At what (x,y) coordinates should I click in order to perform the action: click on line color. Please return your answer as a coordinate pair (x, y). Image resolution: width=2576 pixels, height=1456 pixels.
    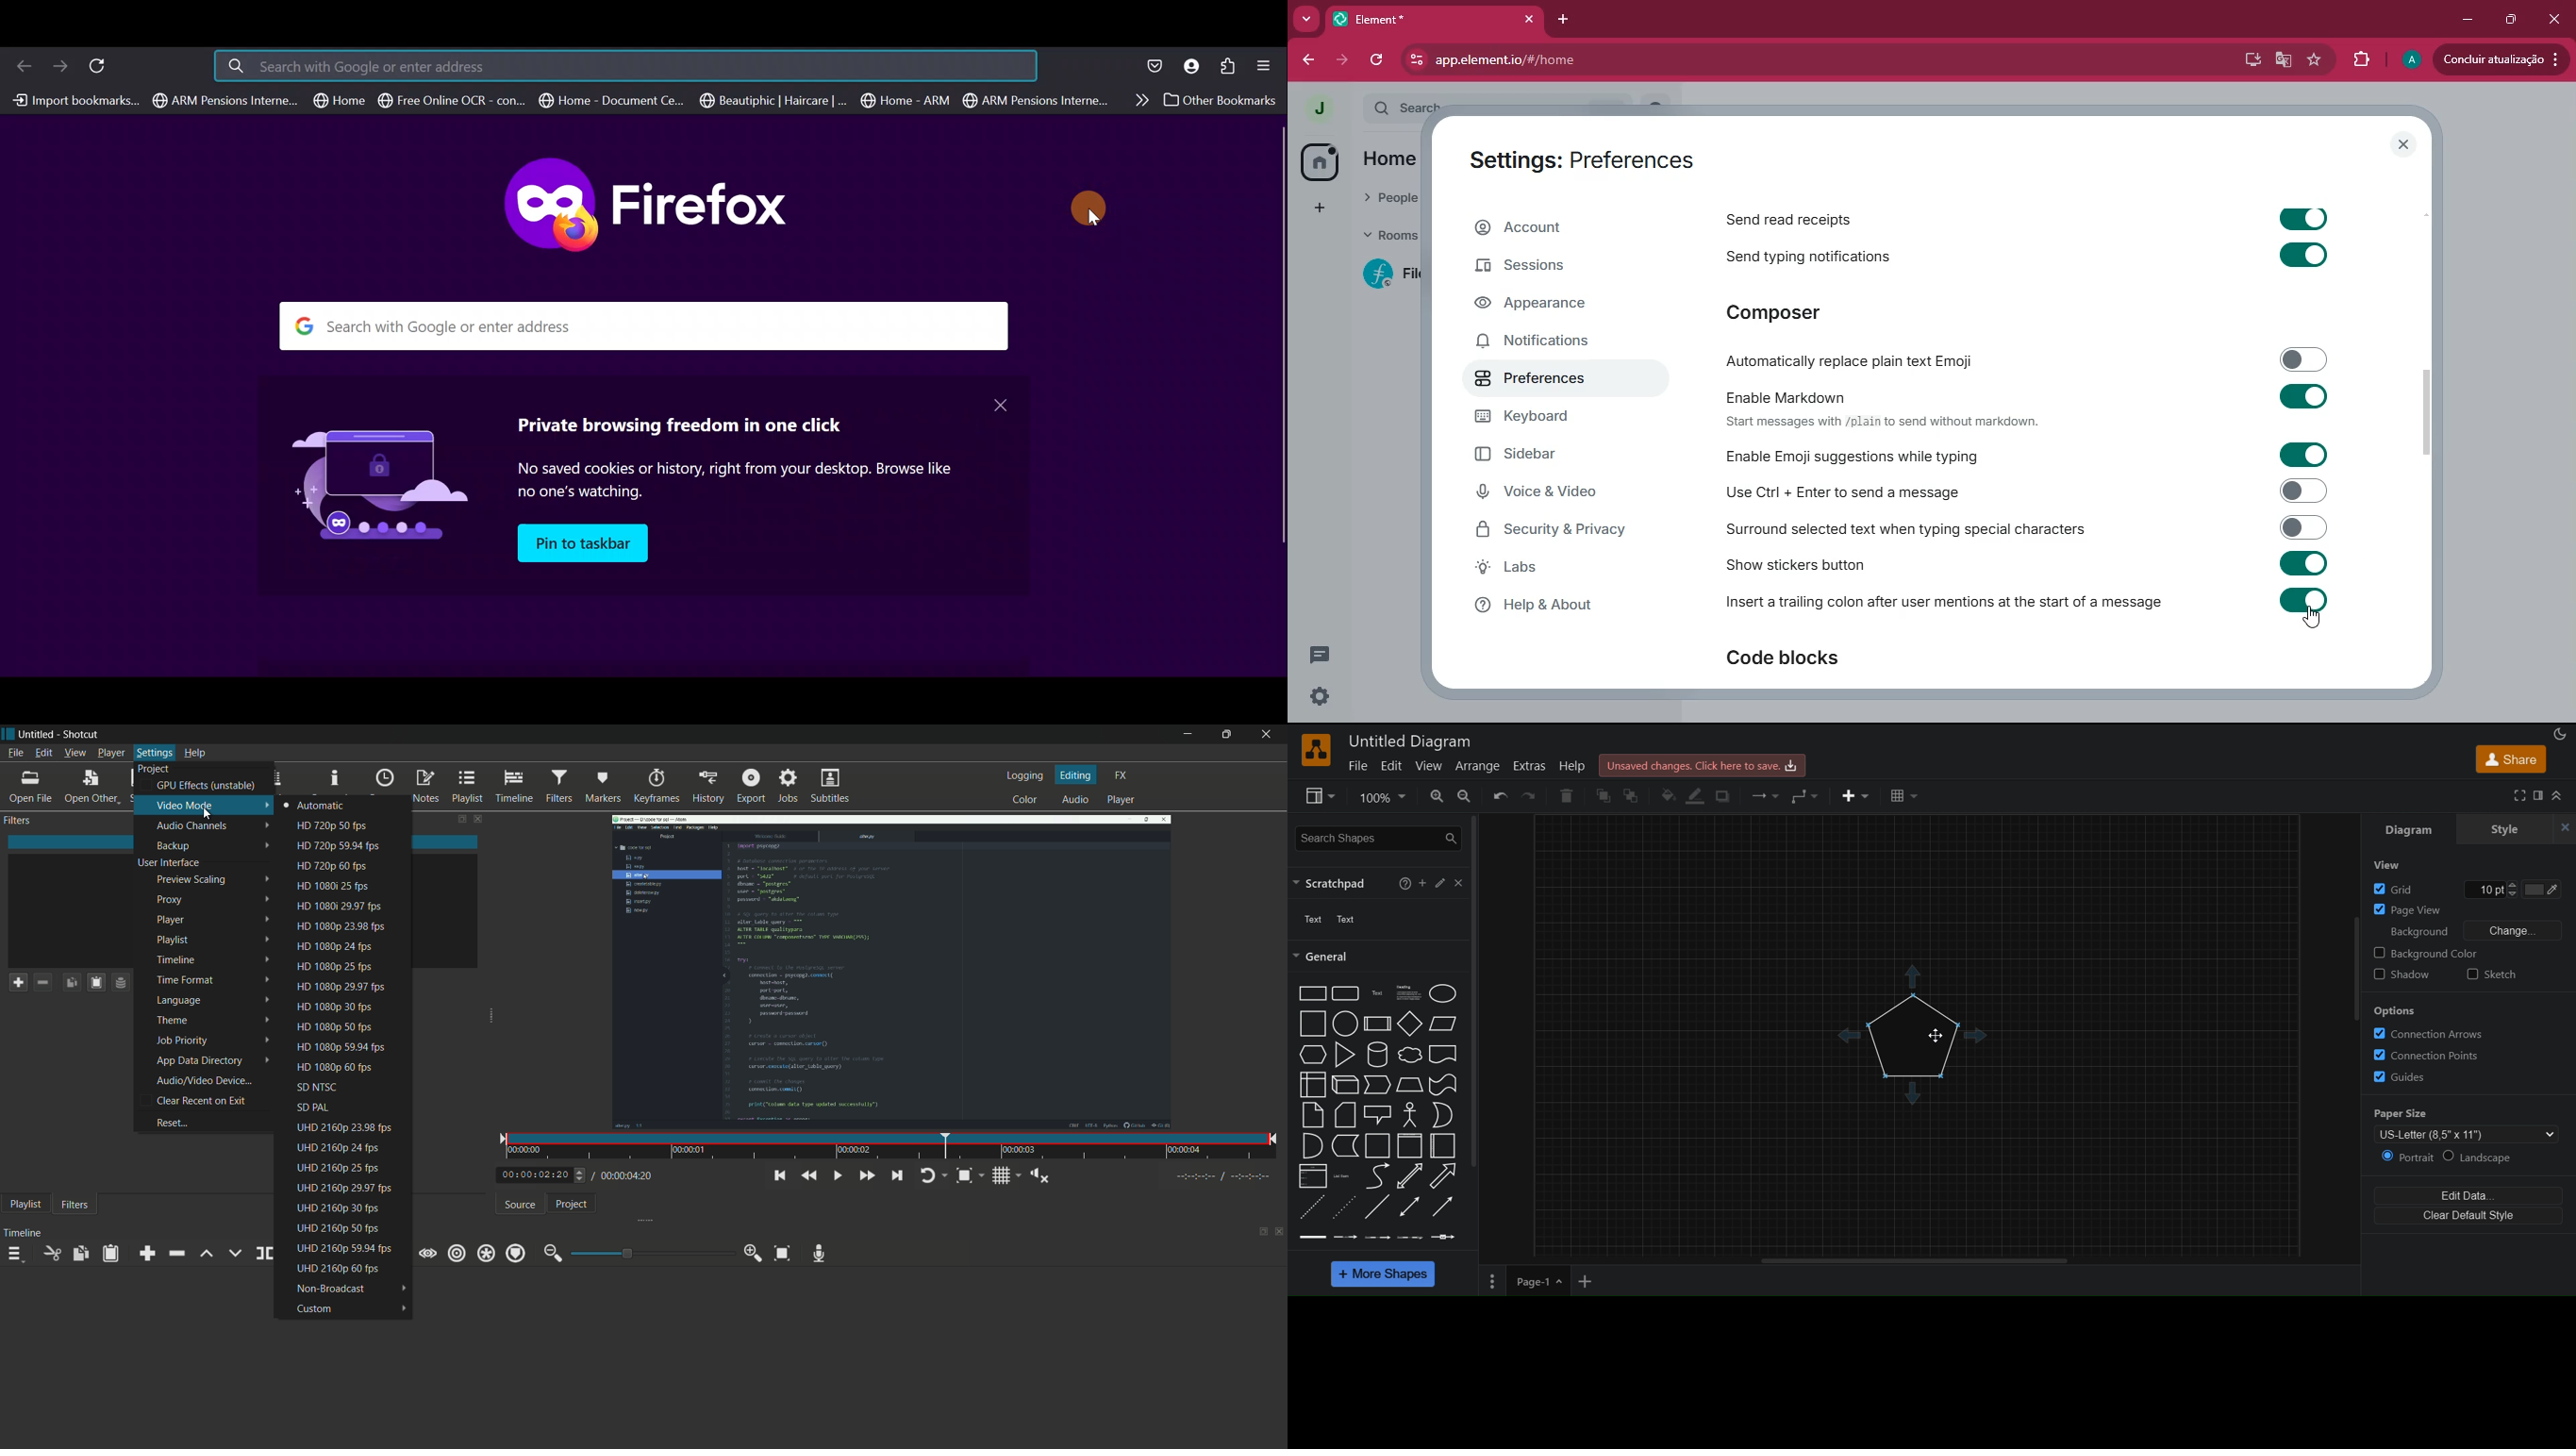
    Looking at the image, I should click on (1696, 796).